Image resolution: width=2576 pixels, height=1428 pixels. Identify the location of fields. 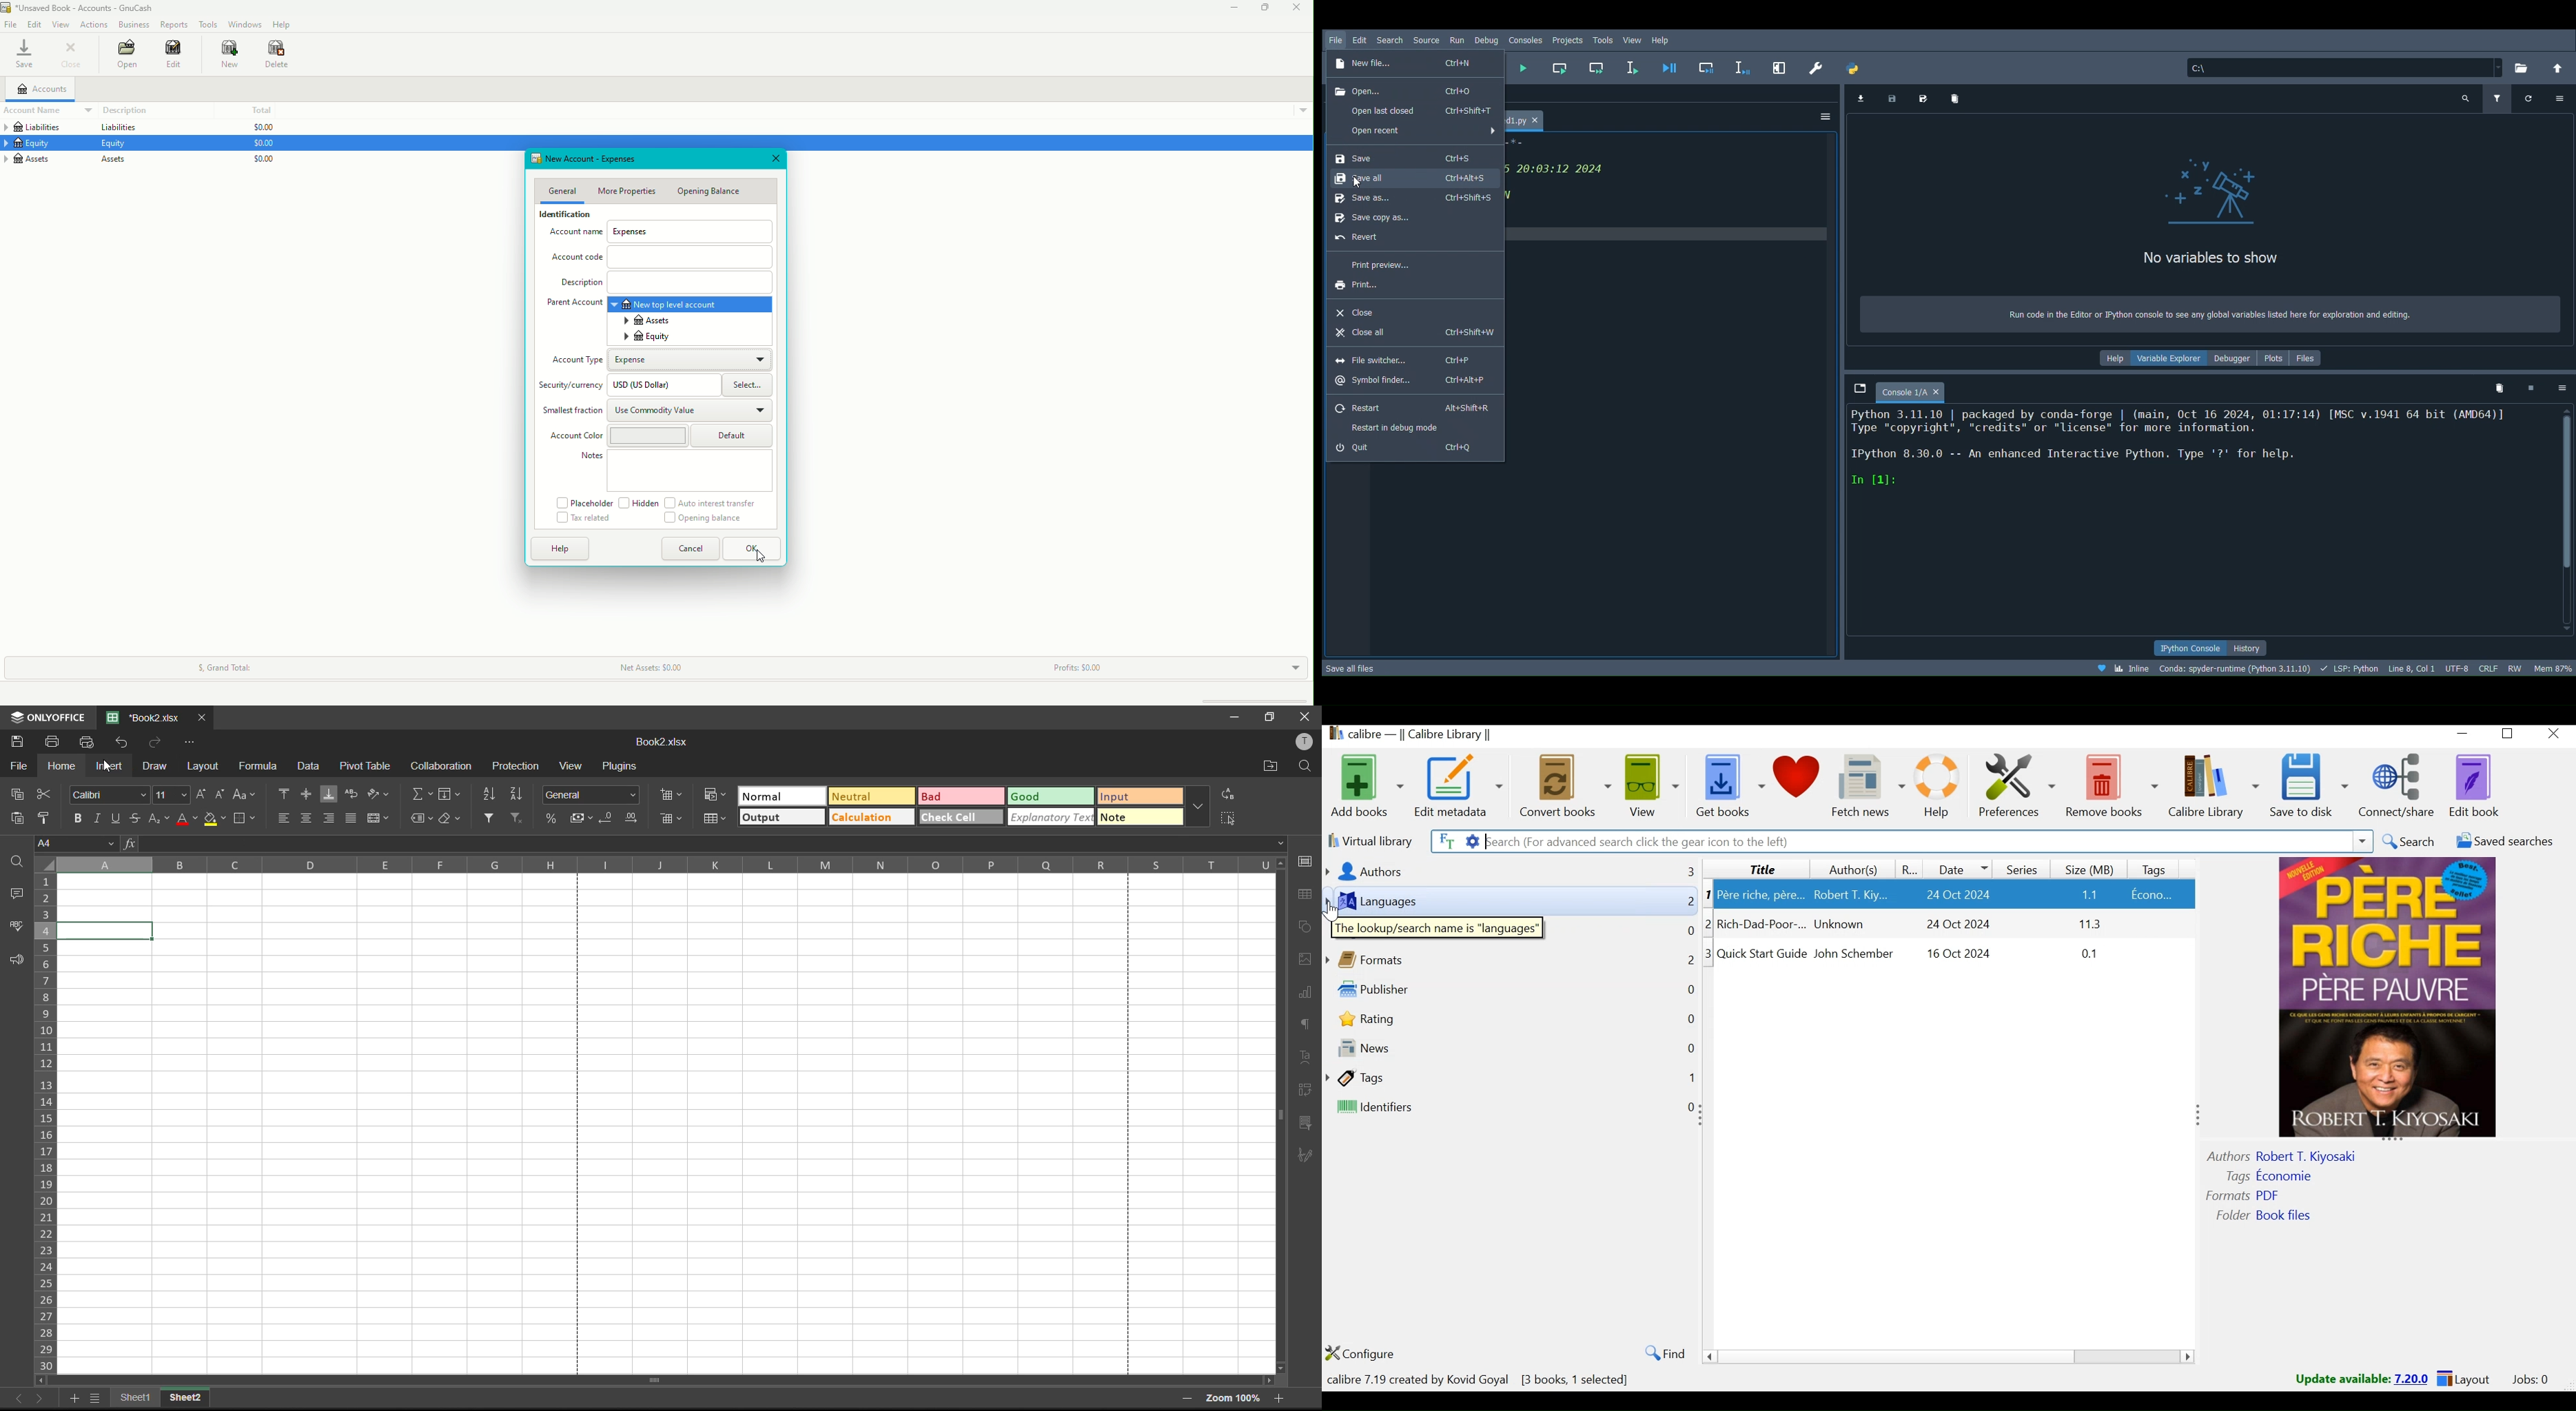
(452, 796).